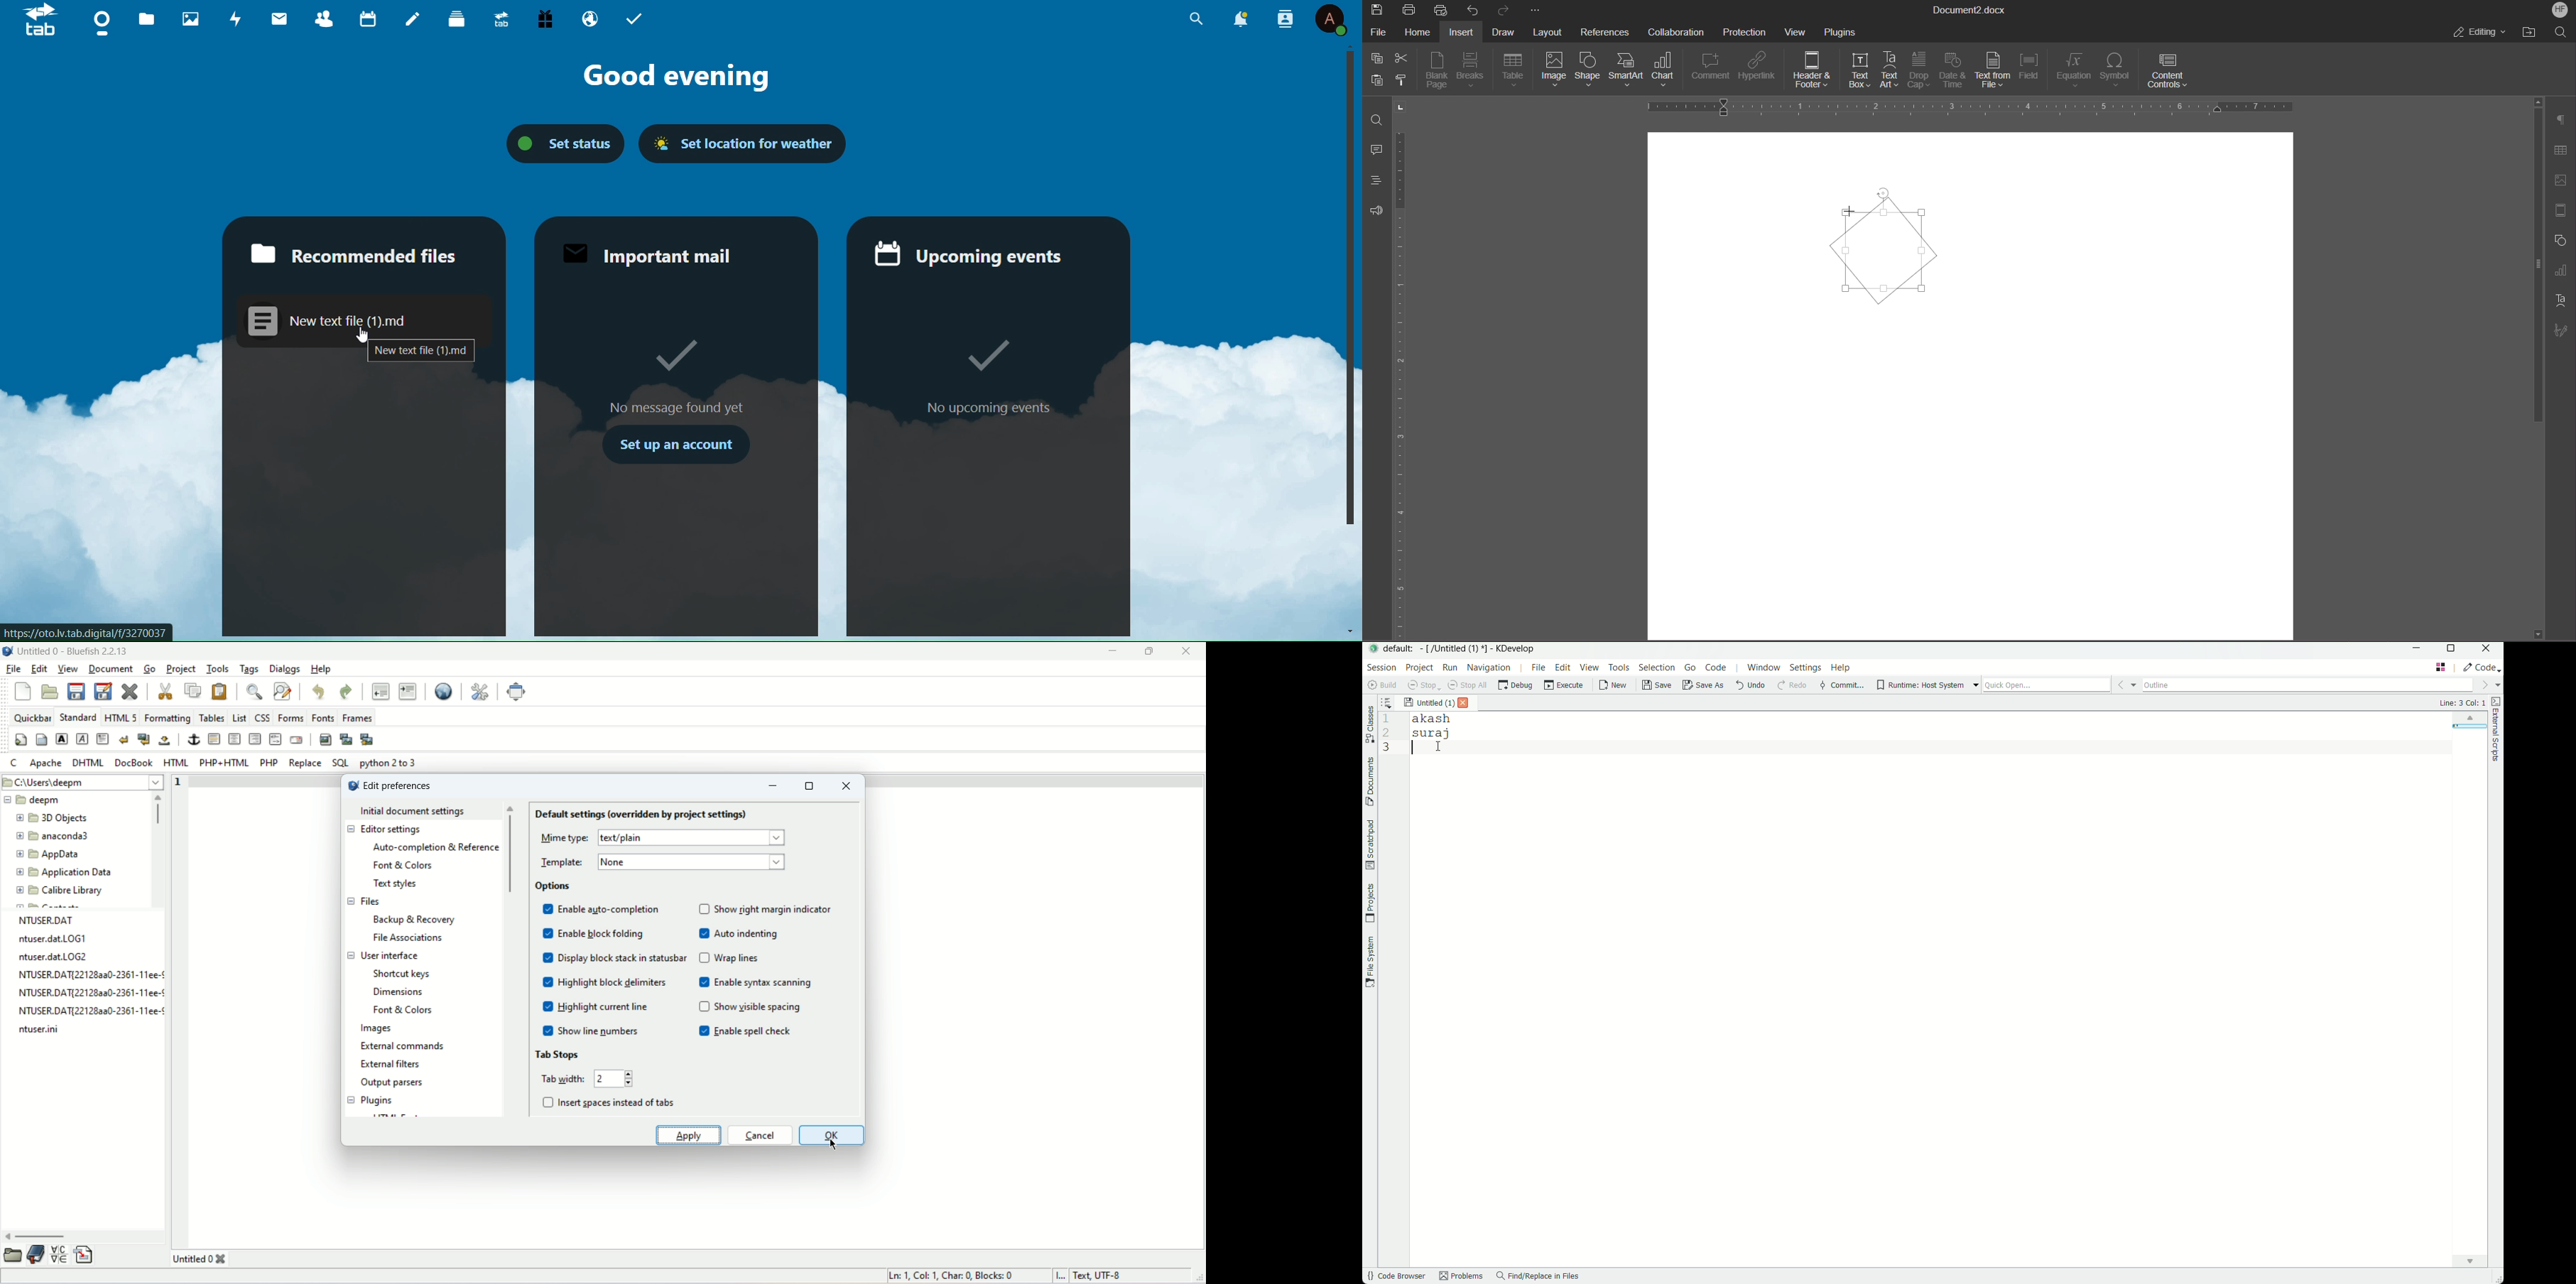 Image resolution: width=2576 pixels, height=1288 pixels. Describe the element at coordinates (297, 740) in the screenshot. I see `email` at that location.